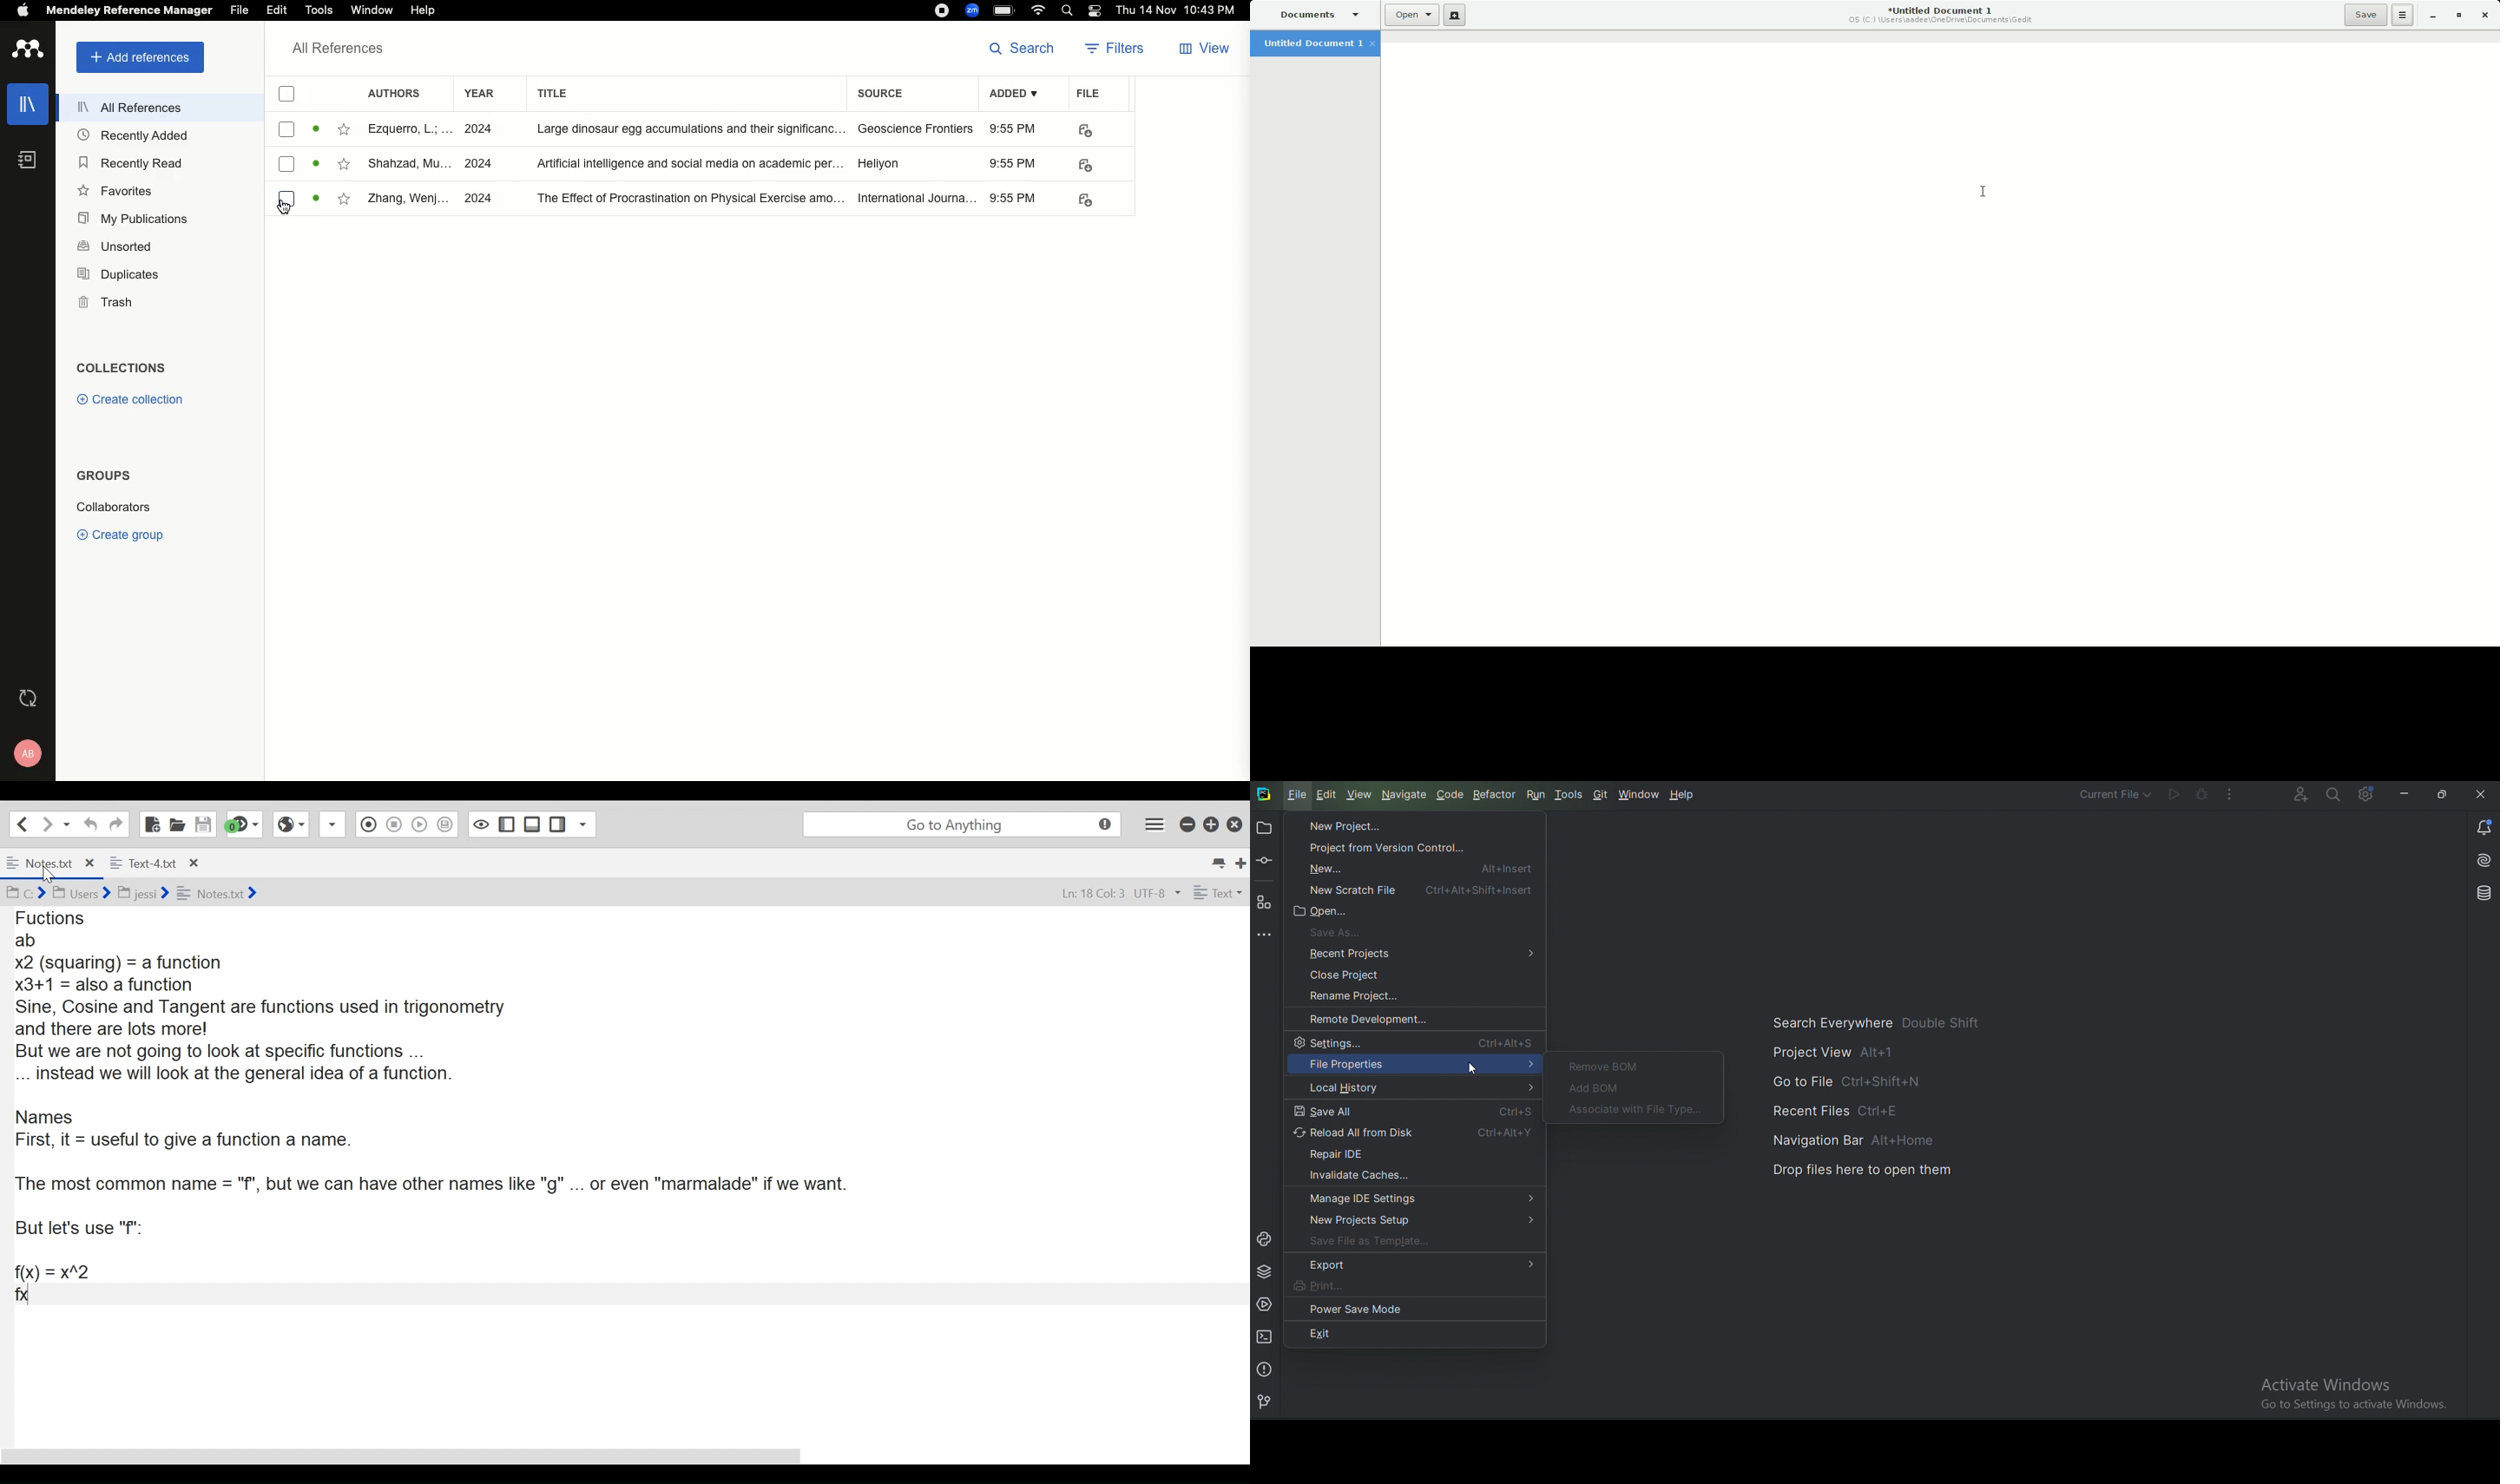 Image resolution: width=2520 pixels, height=1484 pixels. Describe the element at coordinates (408, 200) in the screenshot. I see `Zhang` at that location.